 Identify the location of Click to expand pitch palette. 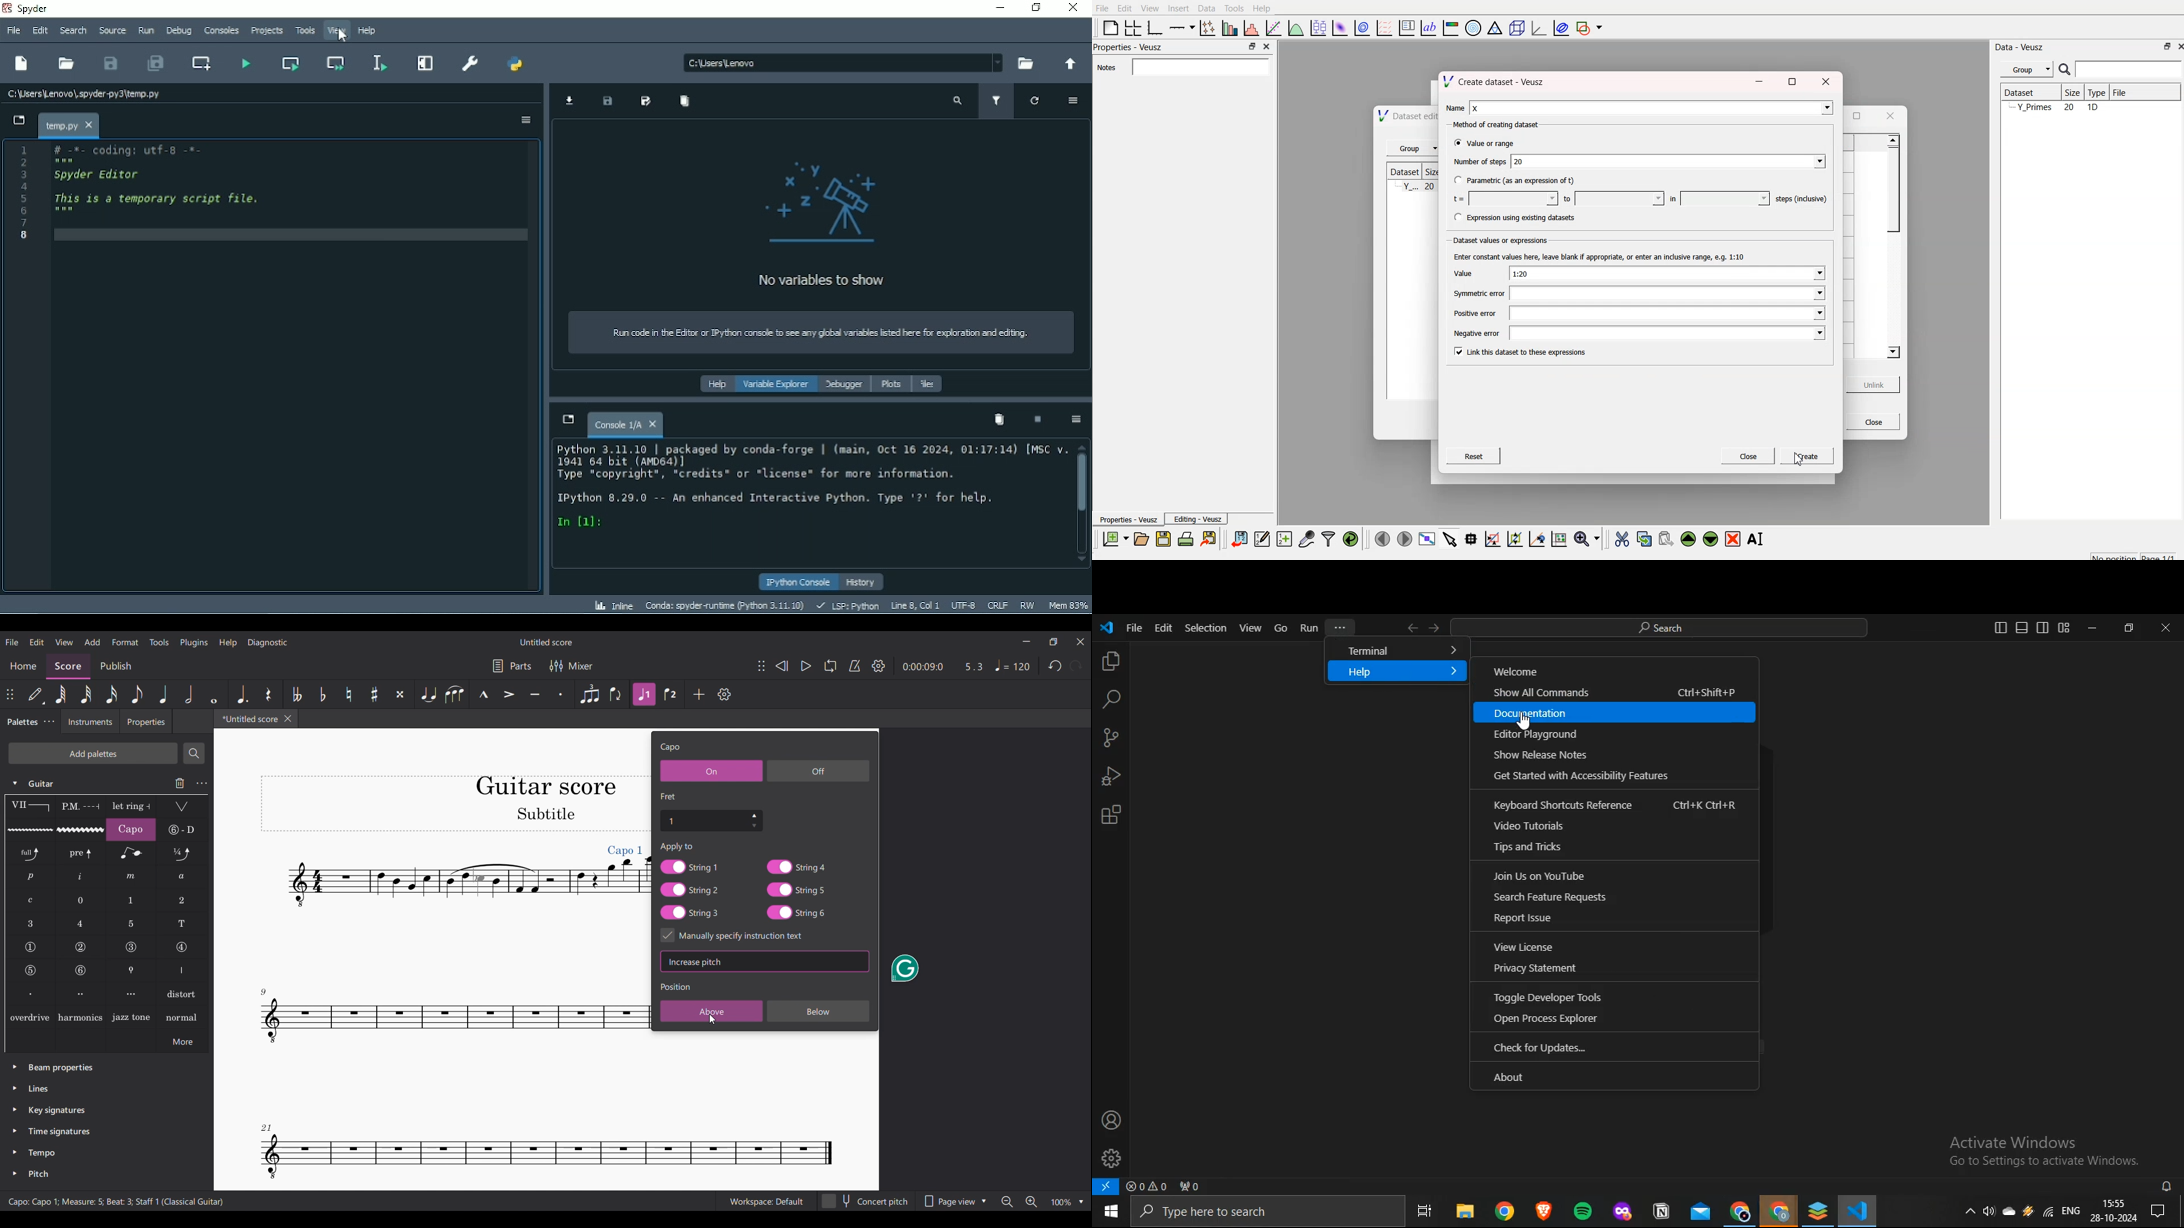
(15, 1173).